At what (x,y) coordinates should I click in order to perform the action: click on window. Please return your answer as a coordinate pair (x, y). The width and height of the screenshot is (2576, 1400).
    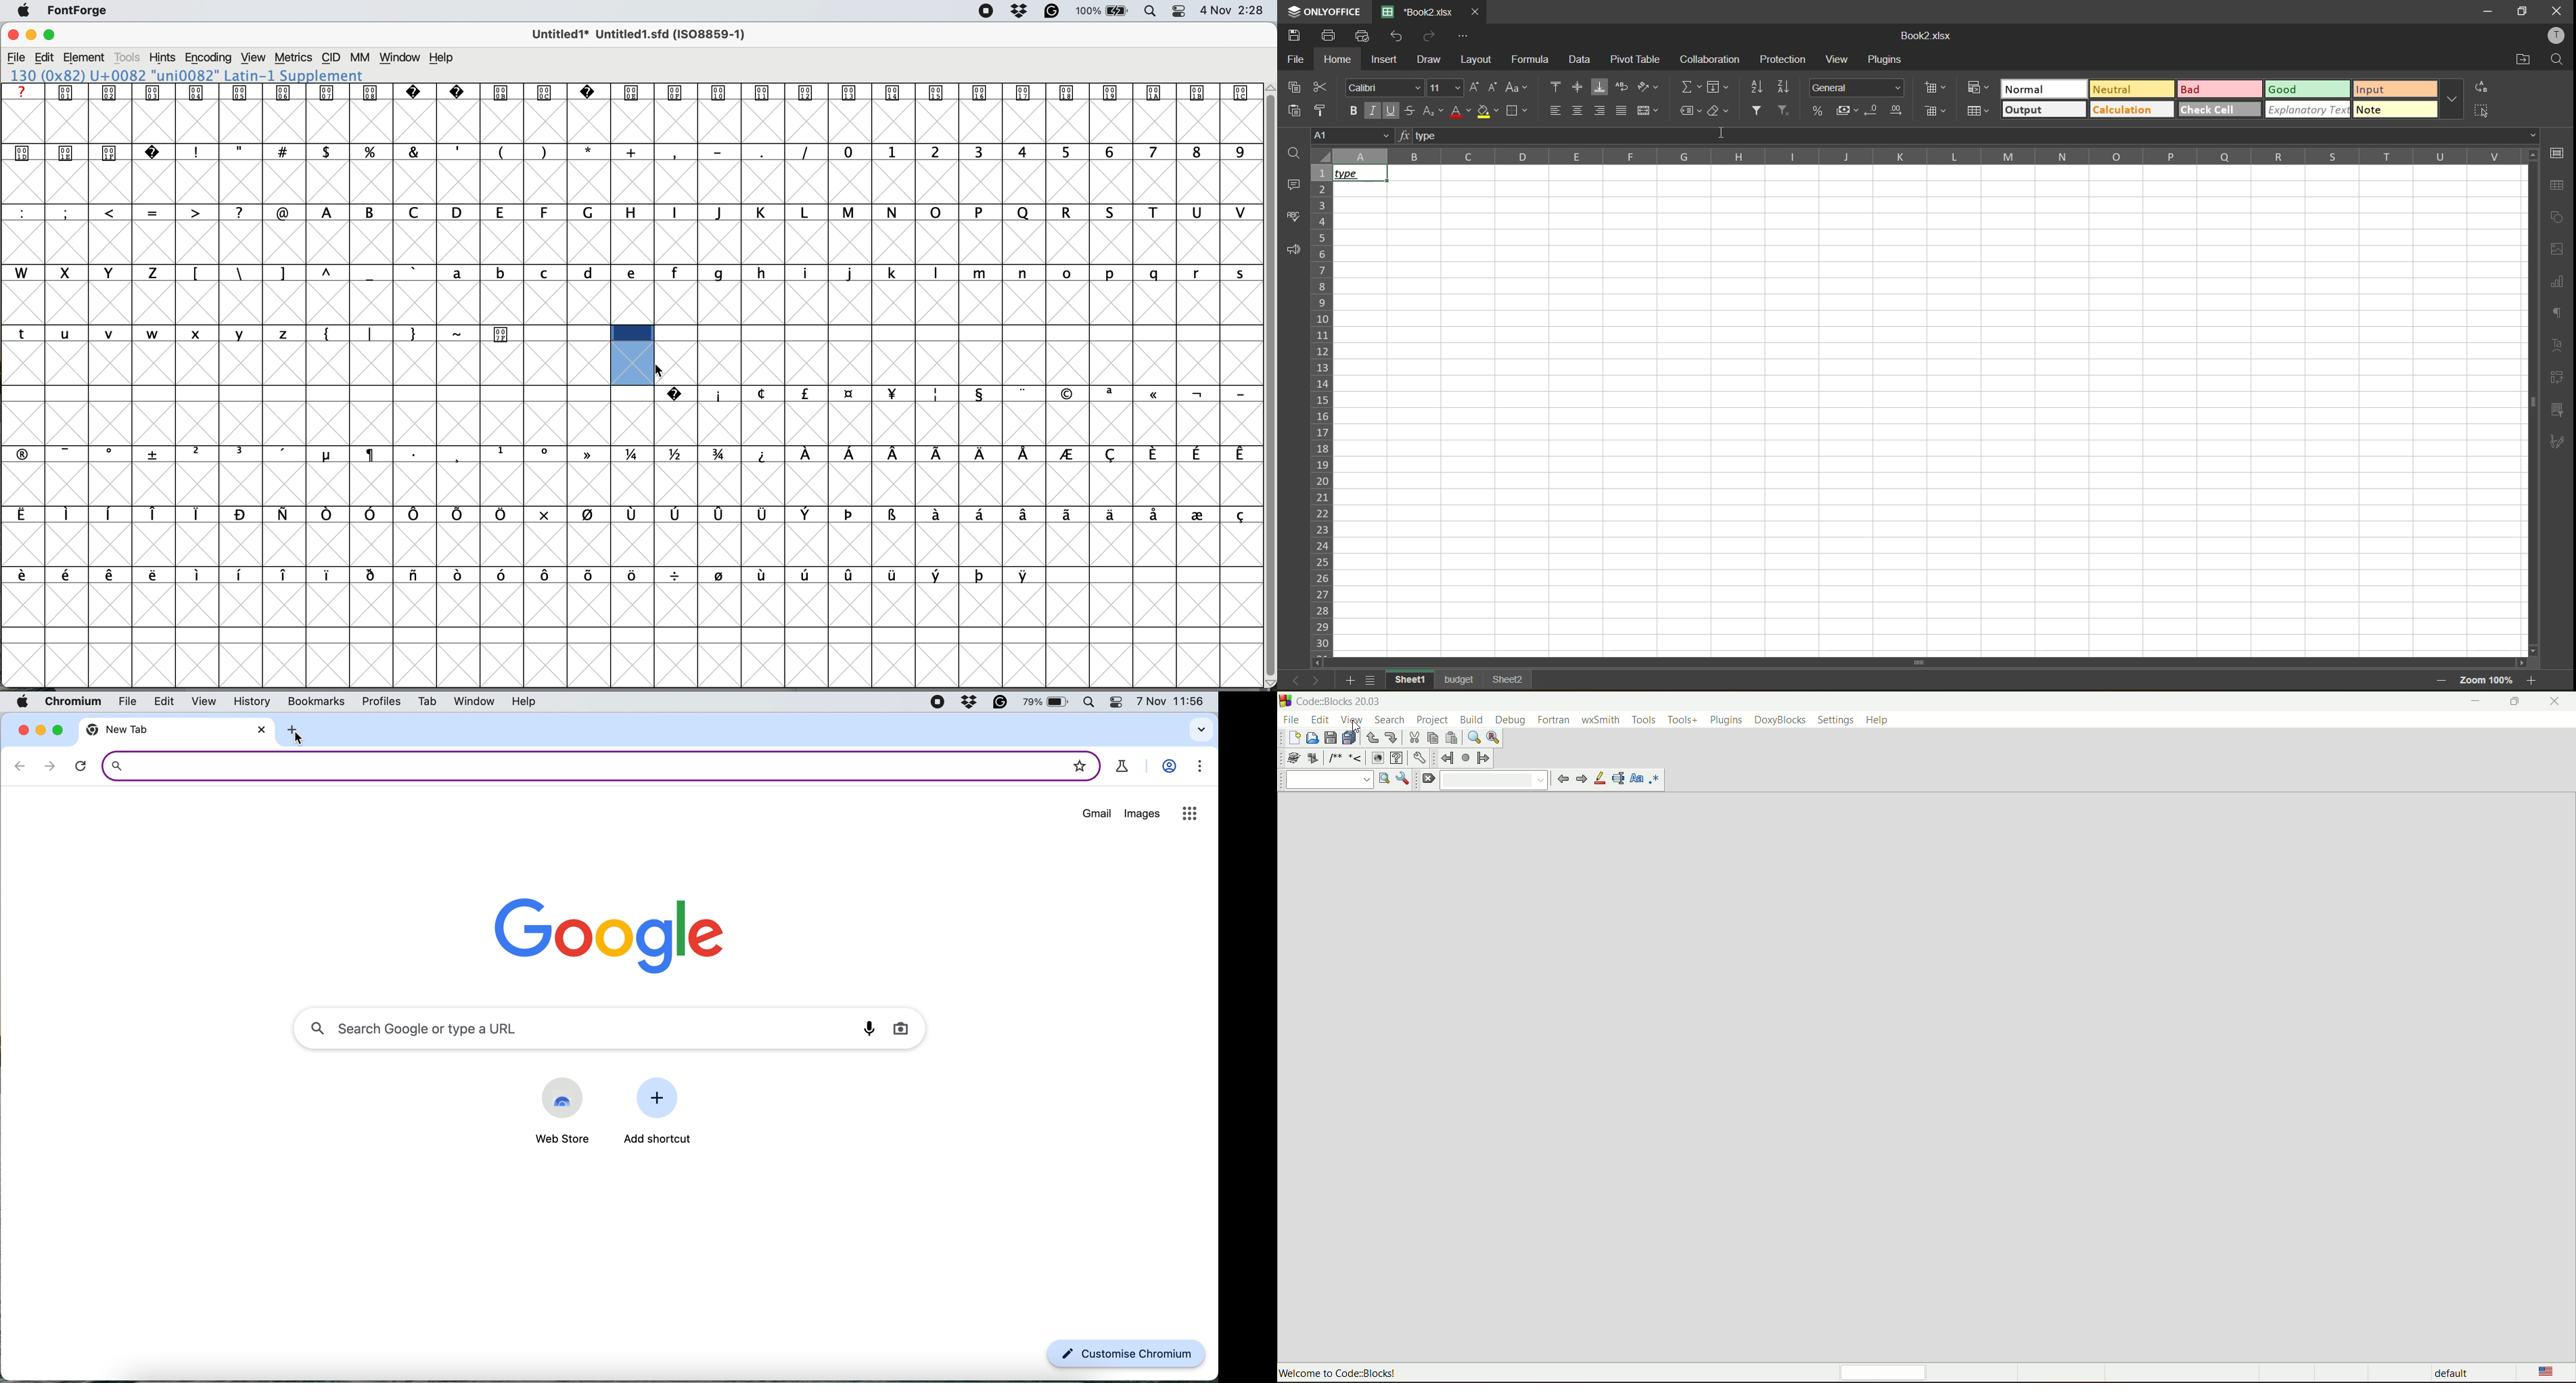
    Looking at the image, I should click on (474, 701).